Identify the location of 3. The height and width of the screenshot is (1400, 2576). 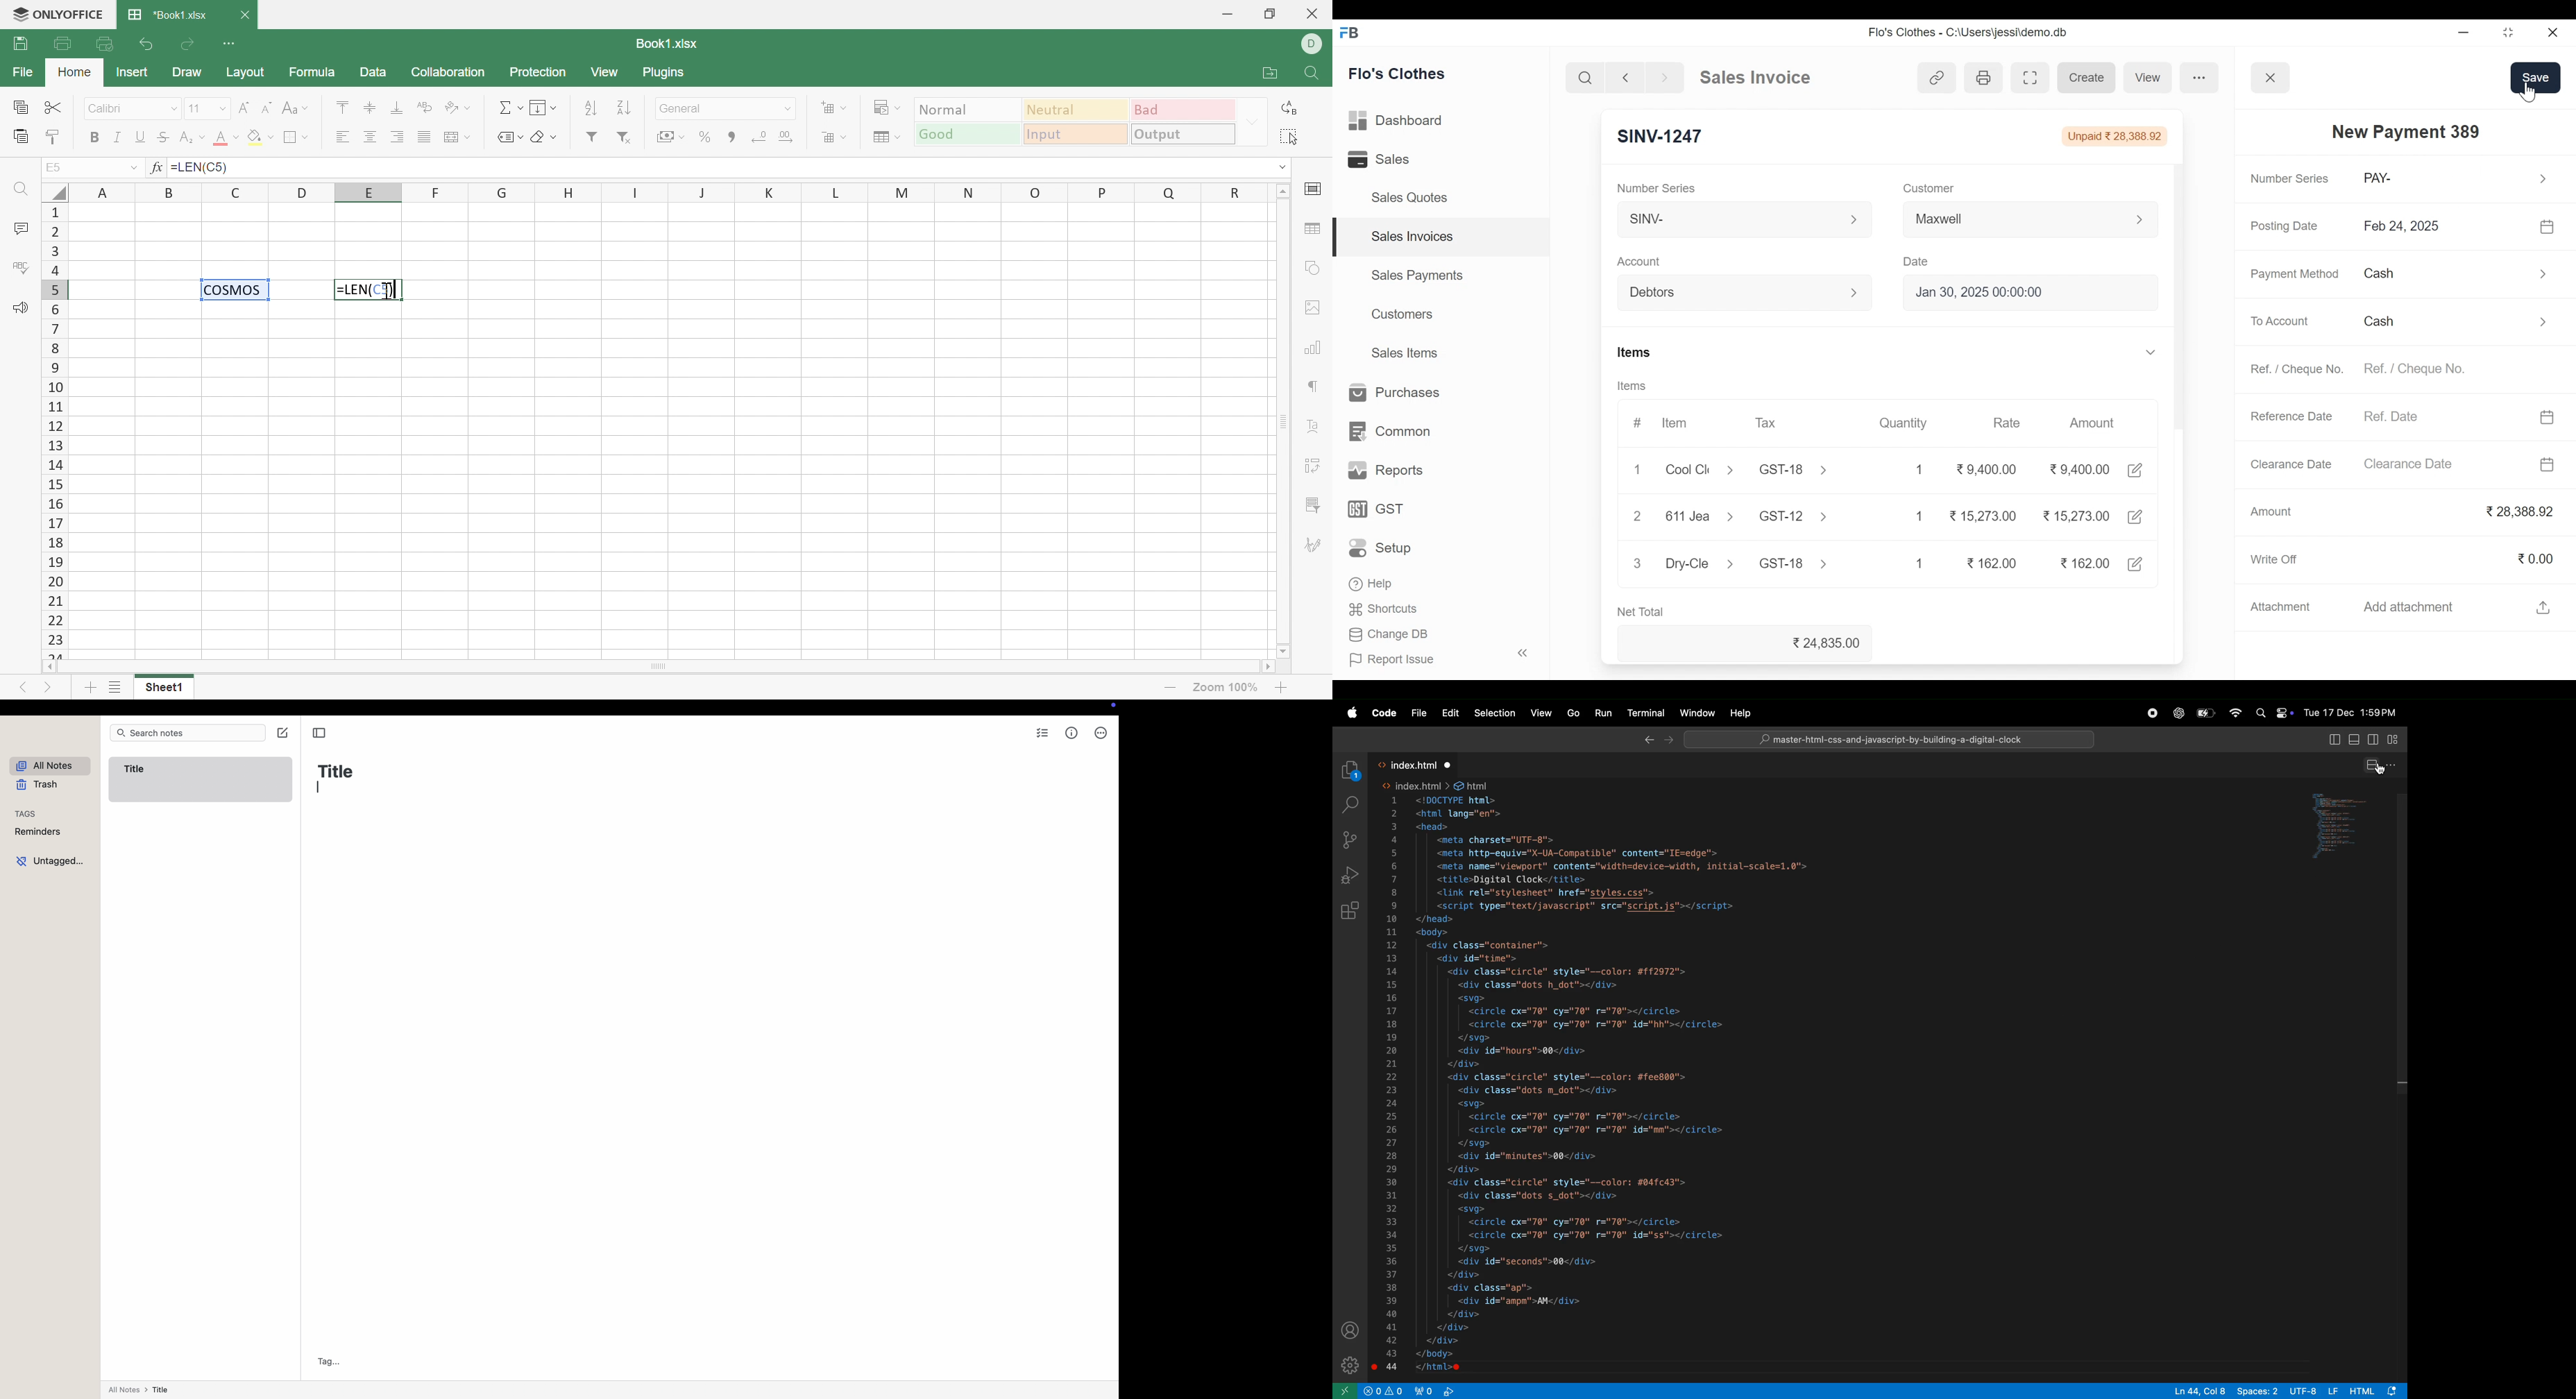
(1637, 562).